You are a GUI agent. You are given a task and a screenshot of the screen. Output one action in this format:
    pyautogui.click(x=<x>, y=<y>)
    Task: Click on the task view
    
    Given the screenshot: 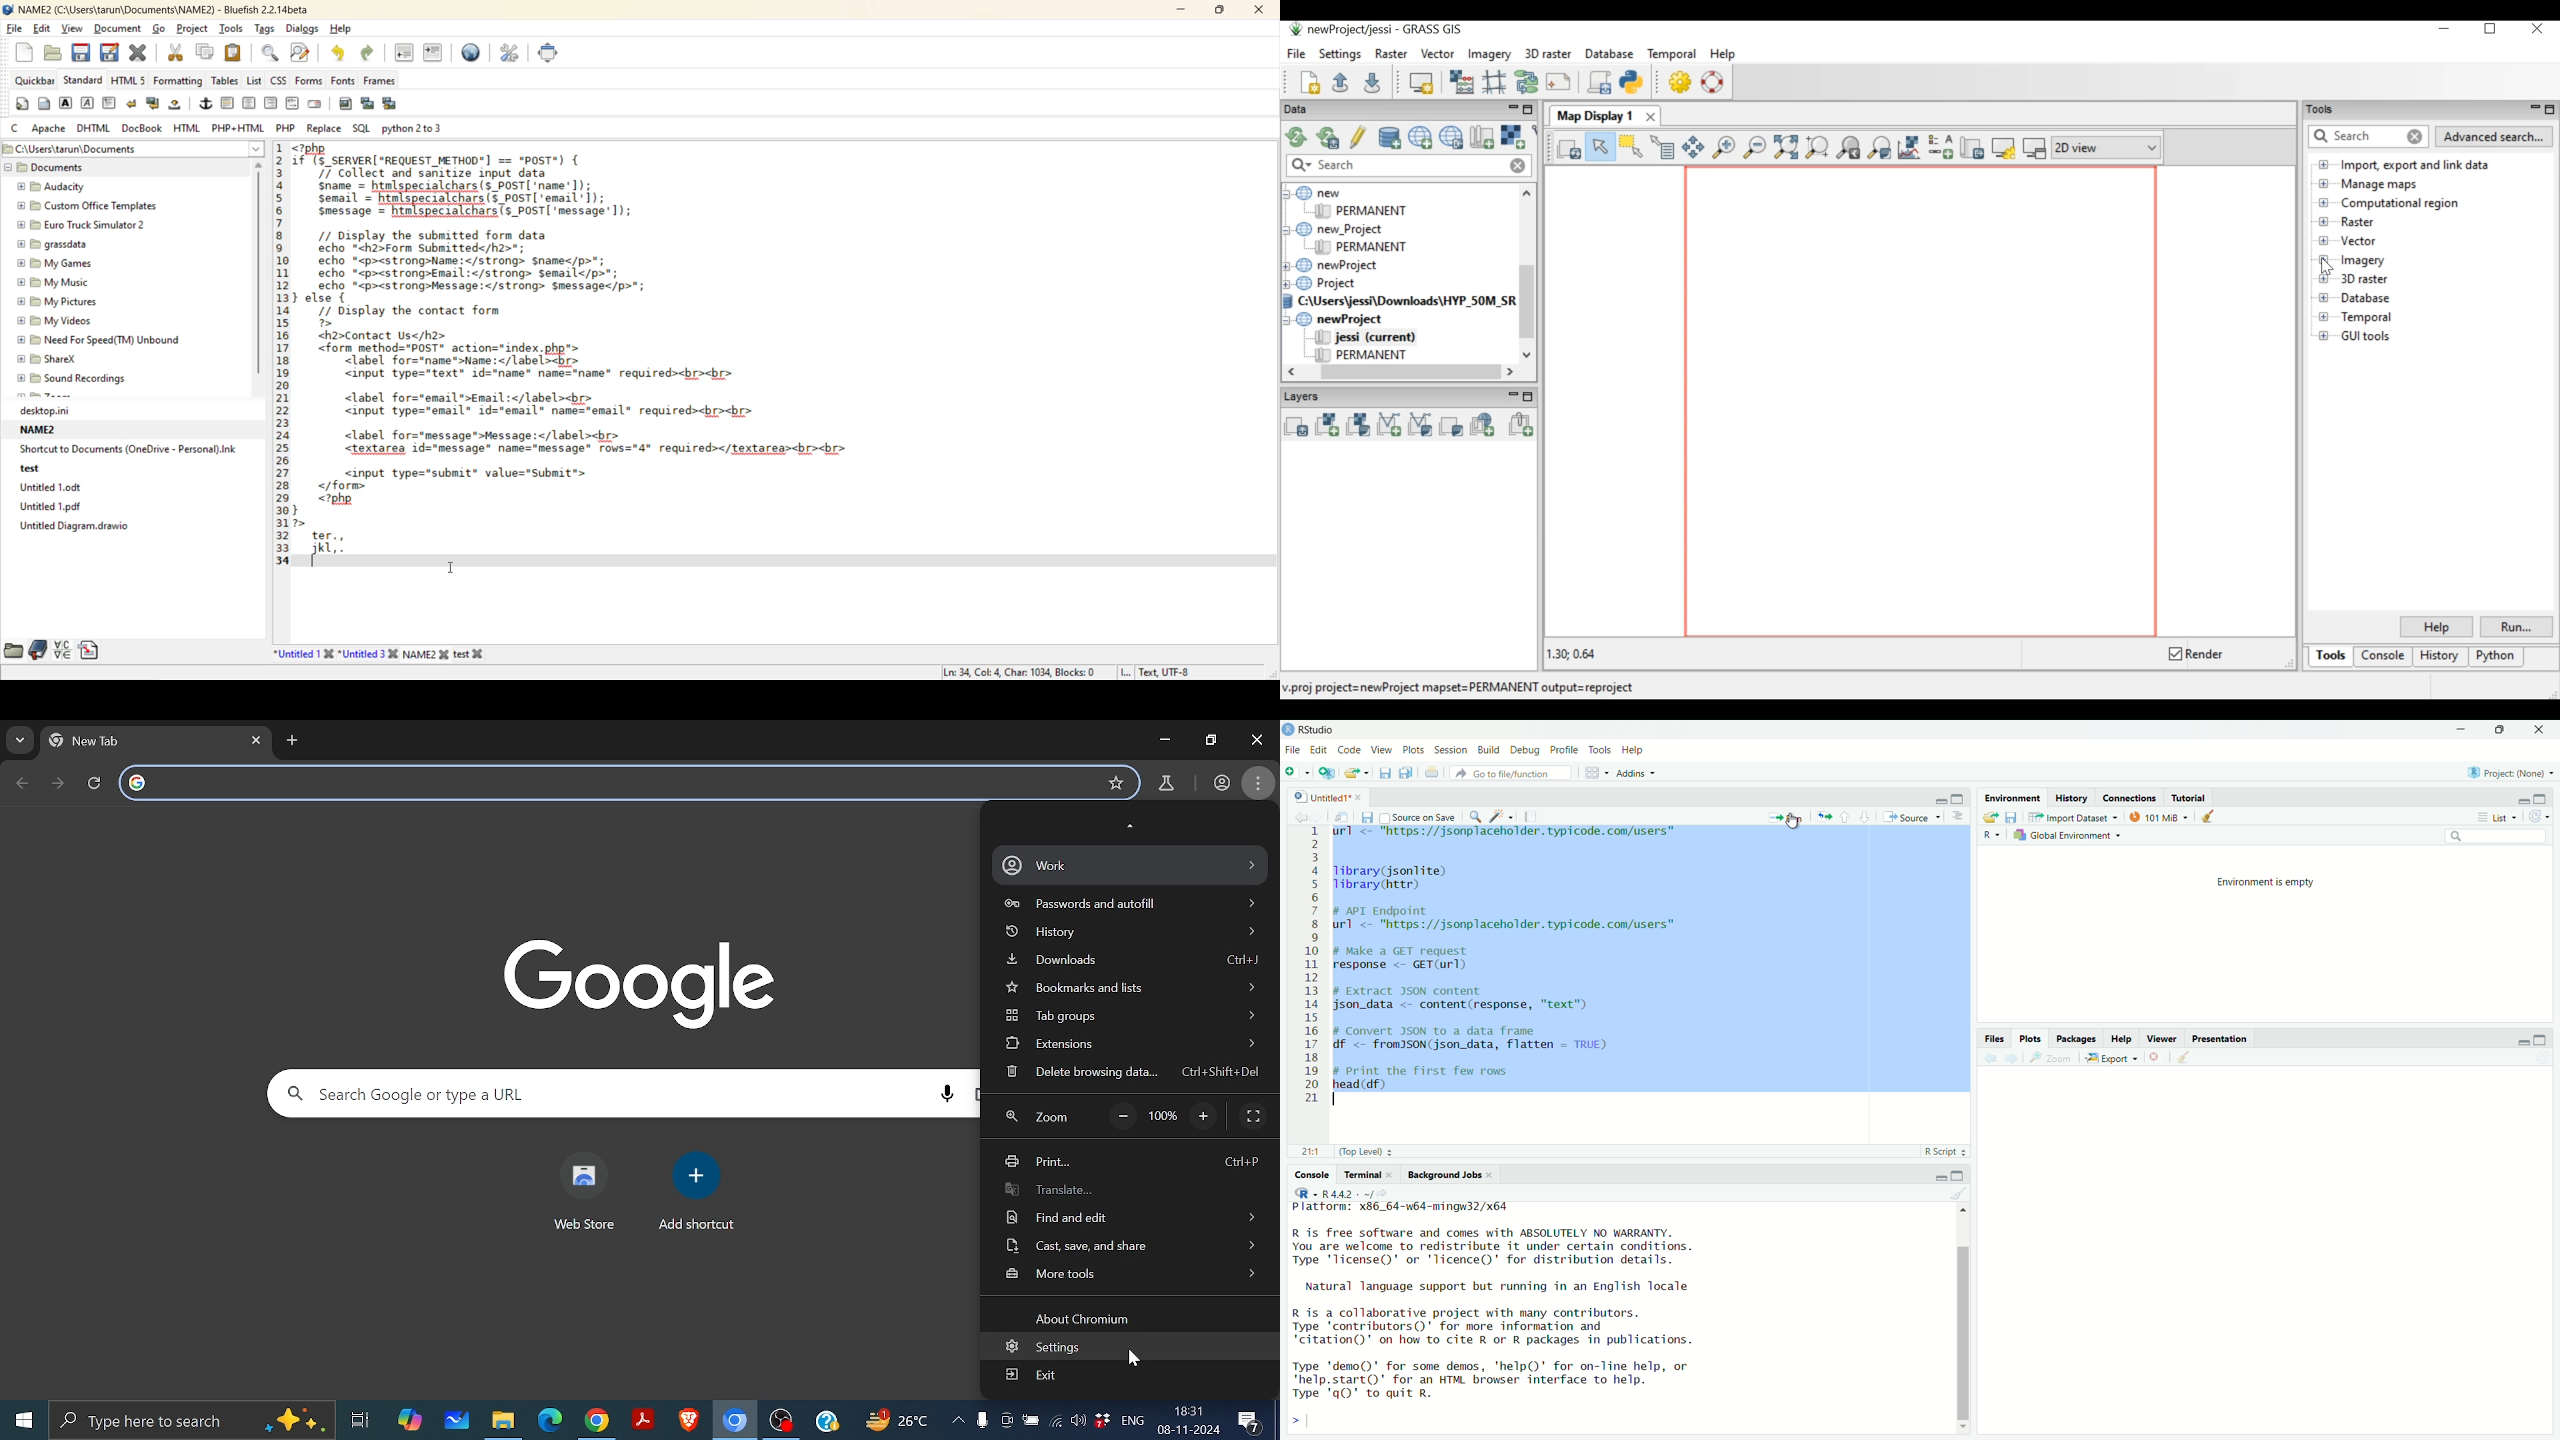 What is the action you would take?
    pyautogui.click(x=362, y=1423)
    